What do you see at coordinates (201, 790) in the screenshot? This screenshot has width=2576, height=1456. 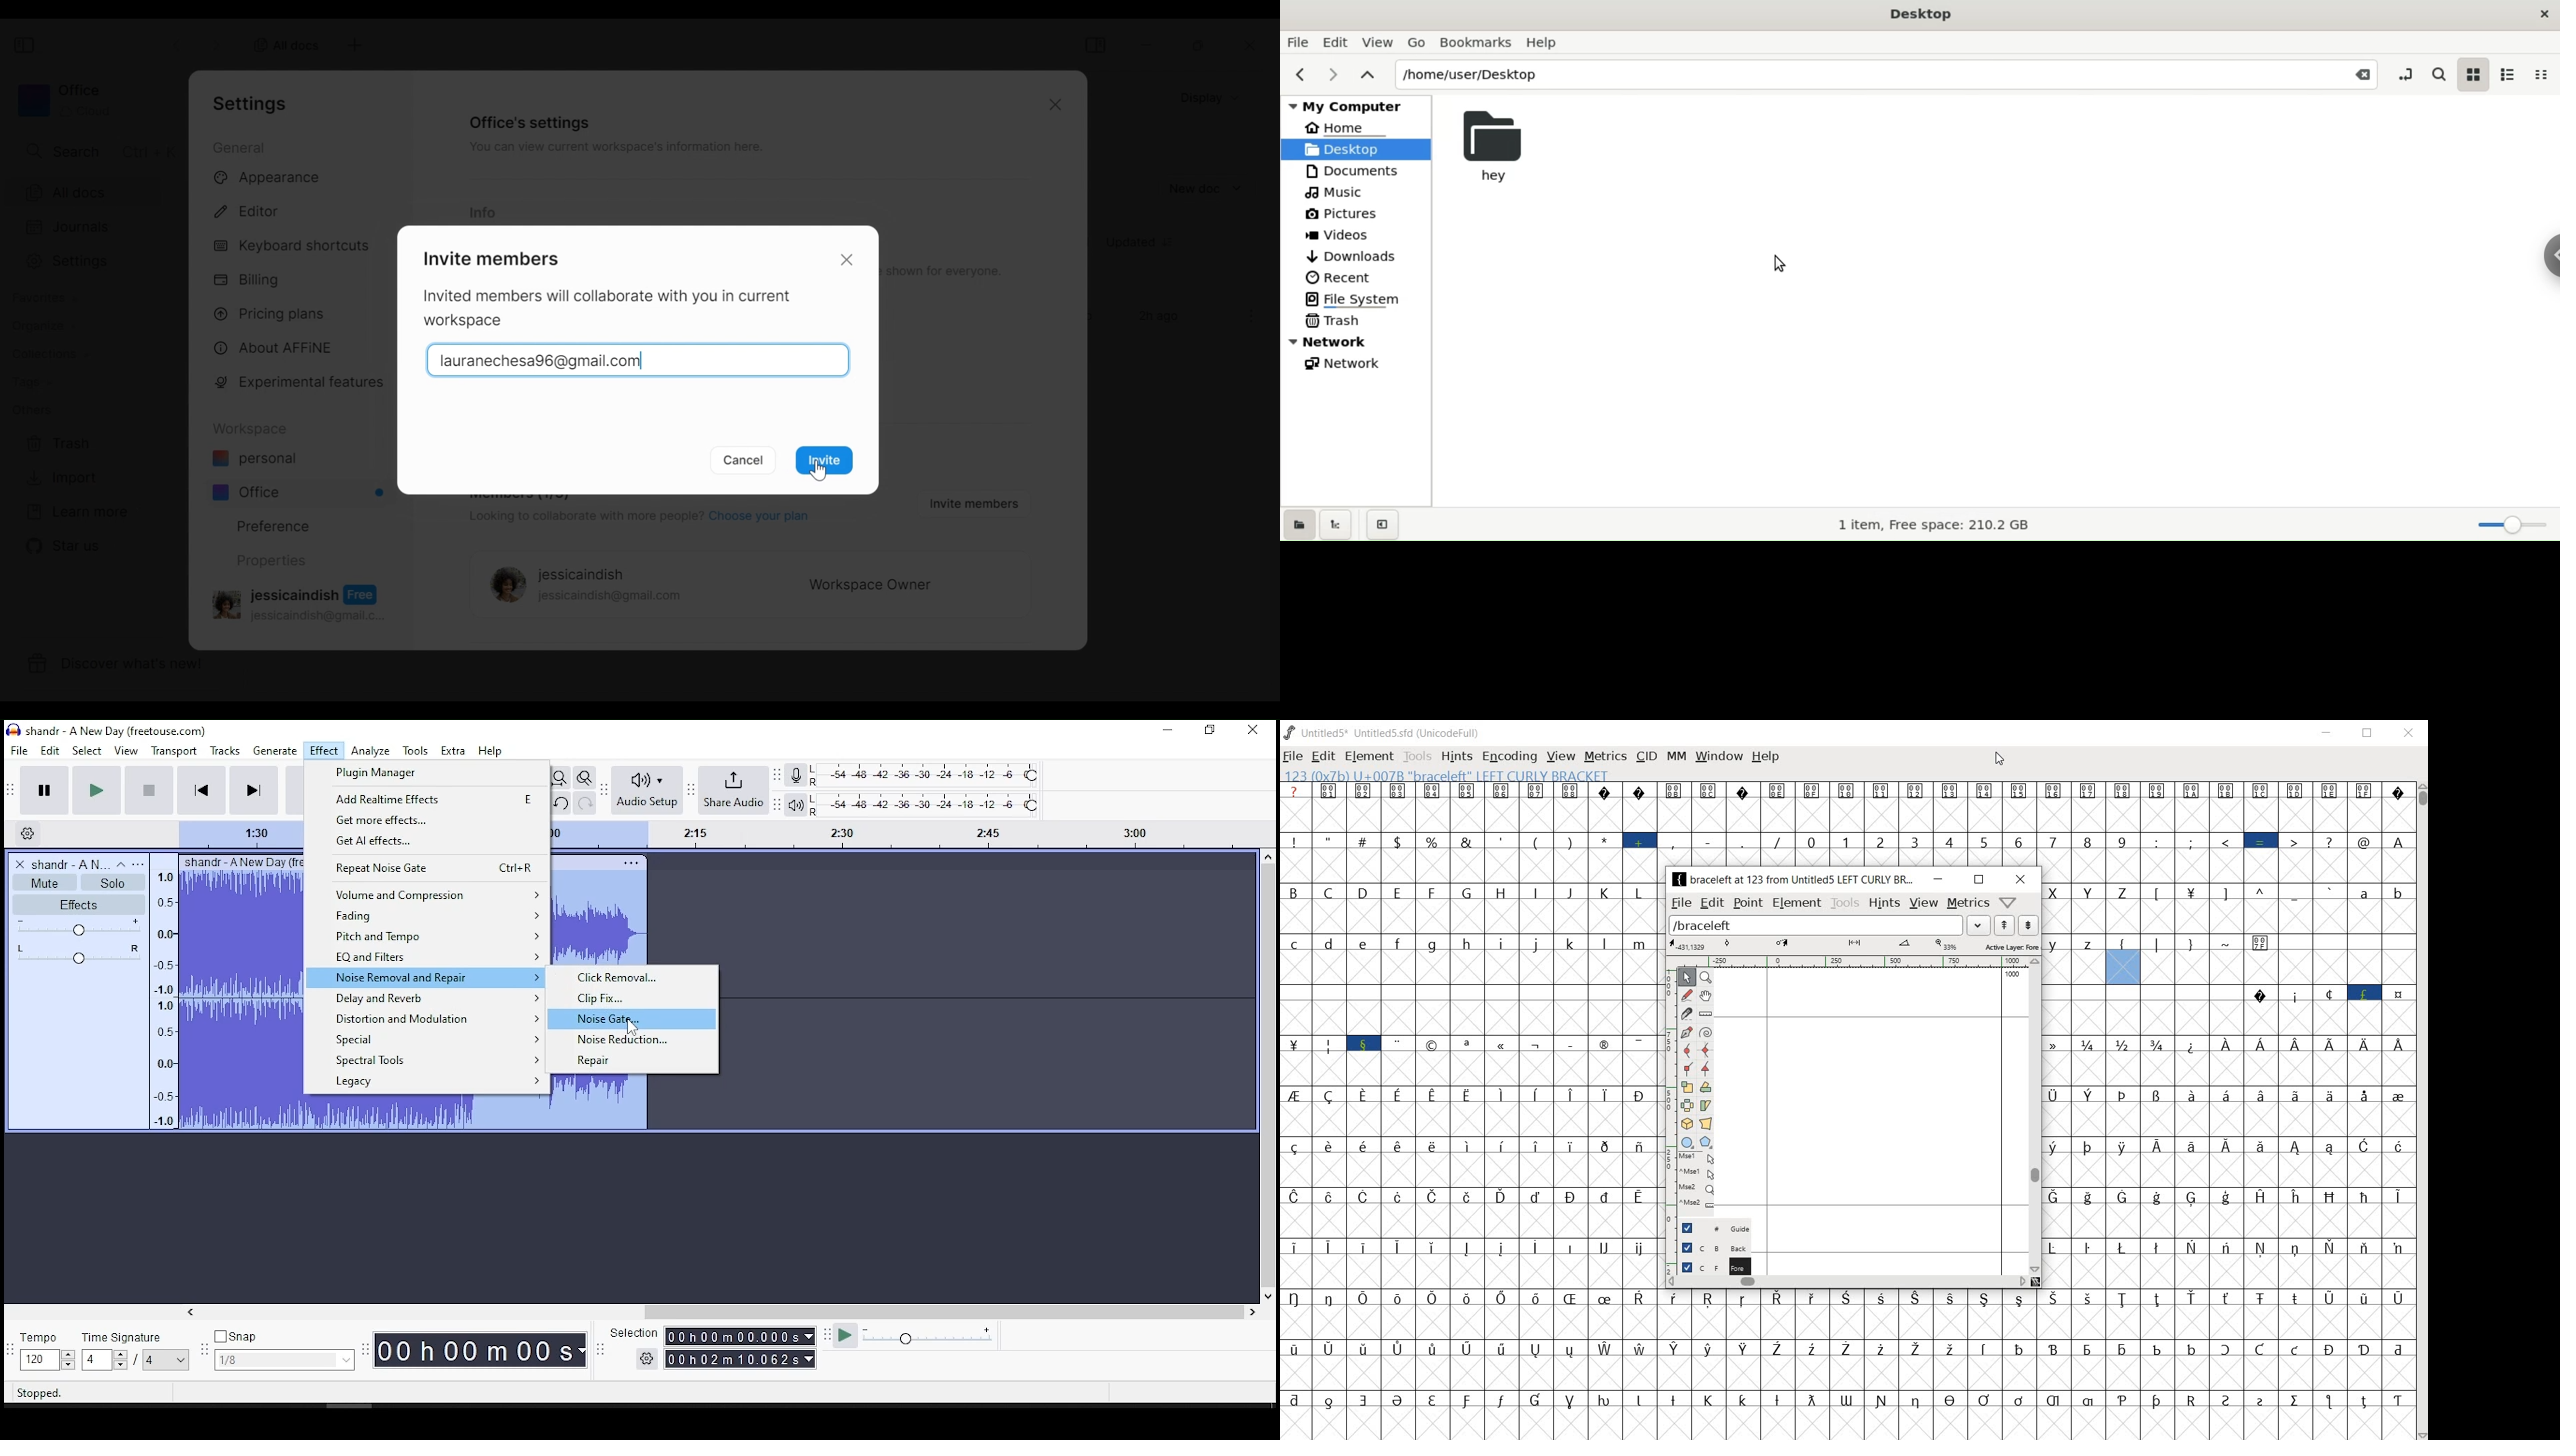 I see `skip to start` at bounding box center [201, 790].